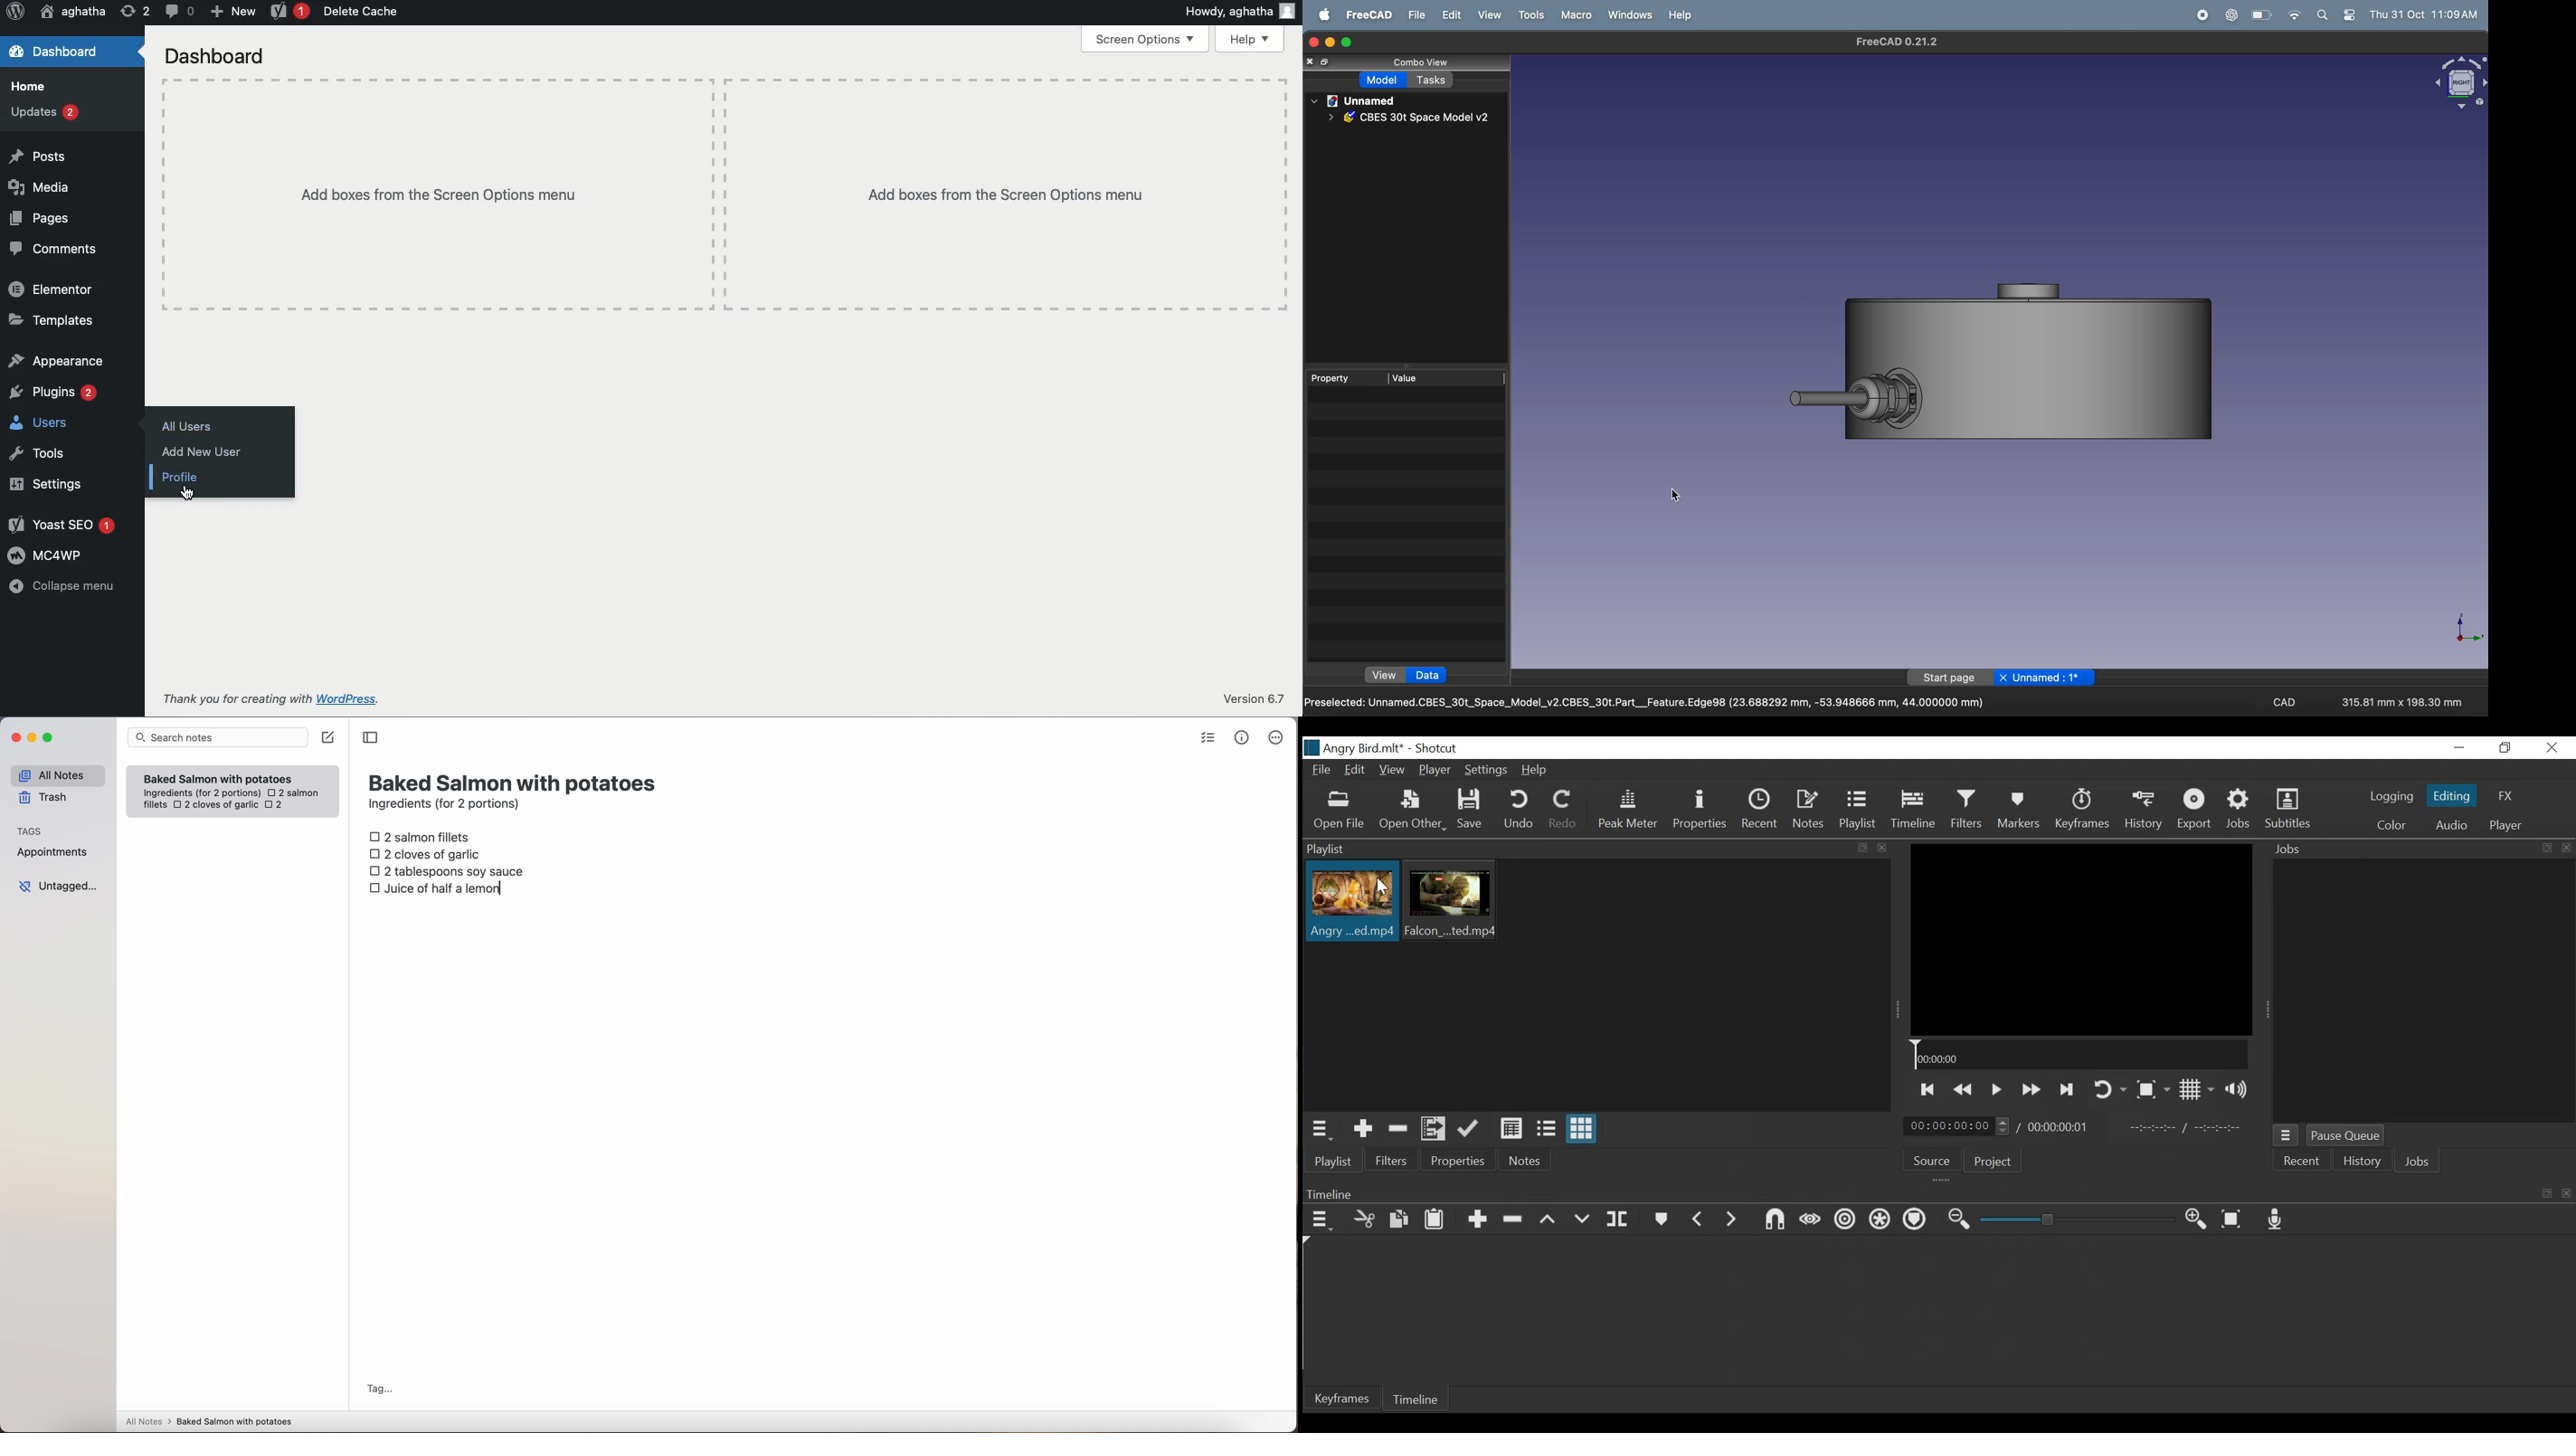  I want to click on Properties, so click(1460, 1161).